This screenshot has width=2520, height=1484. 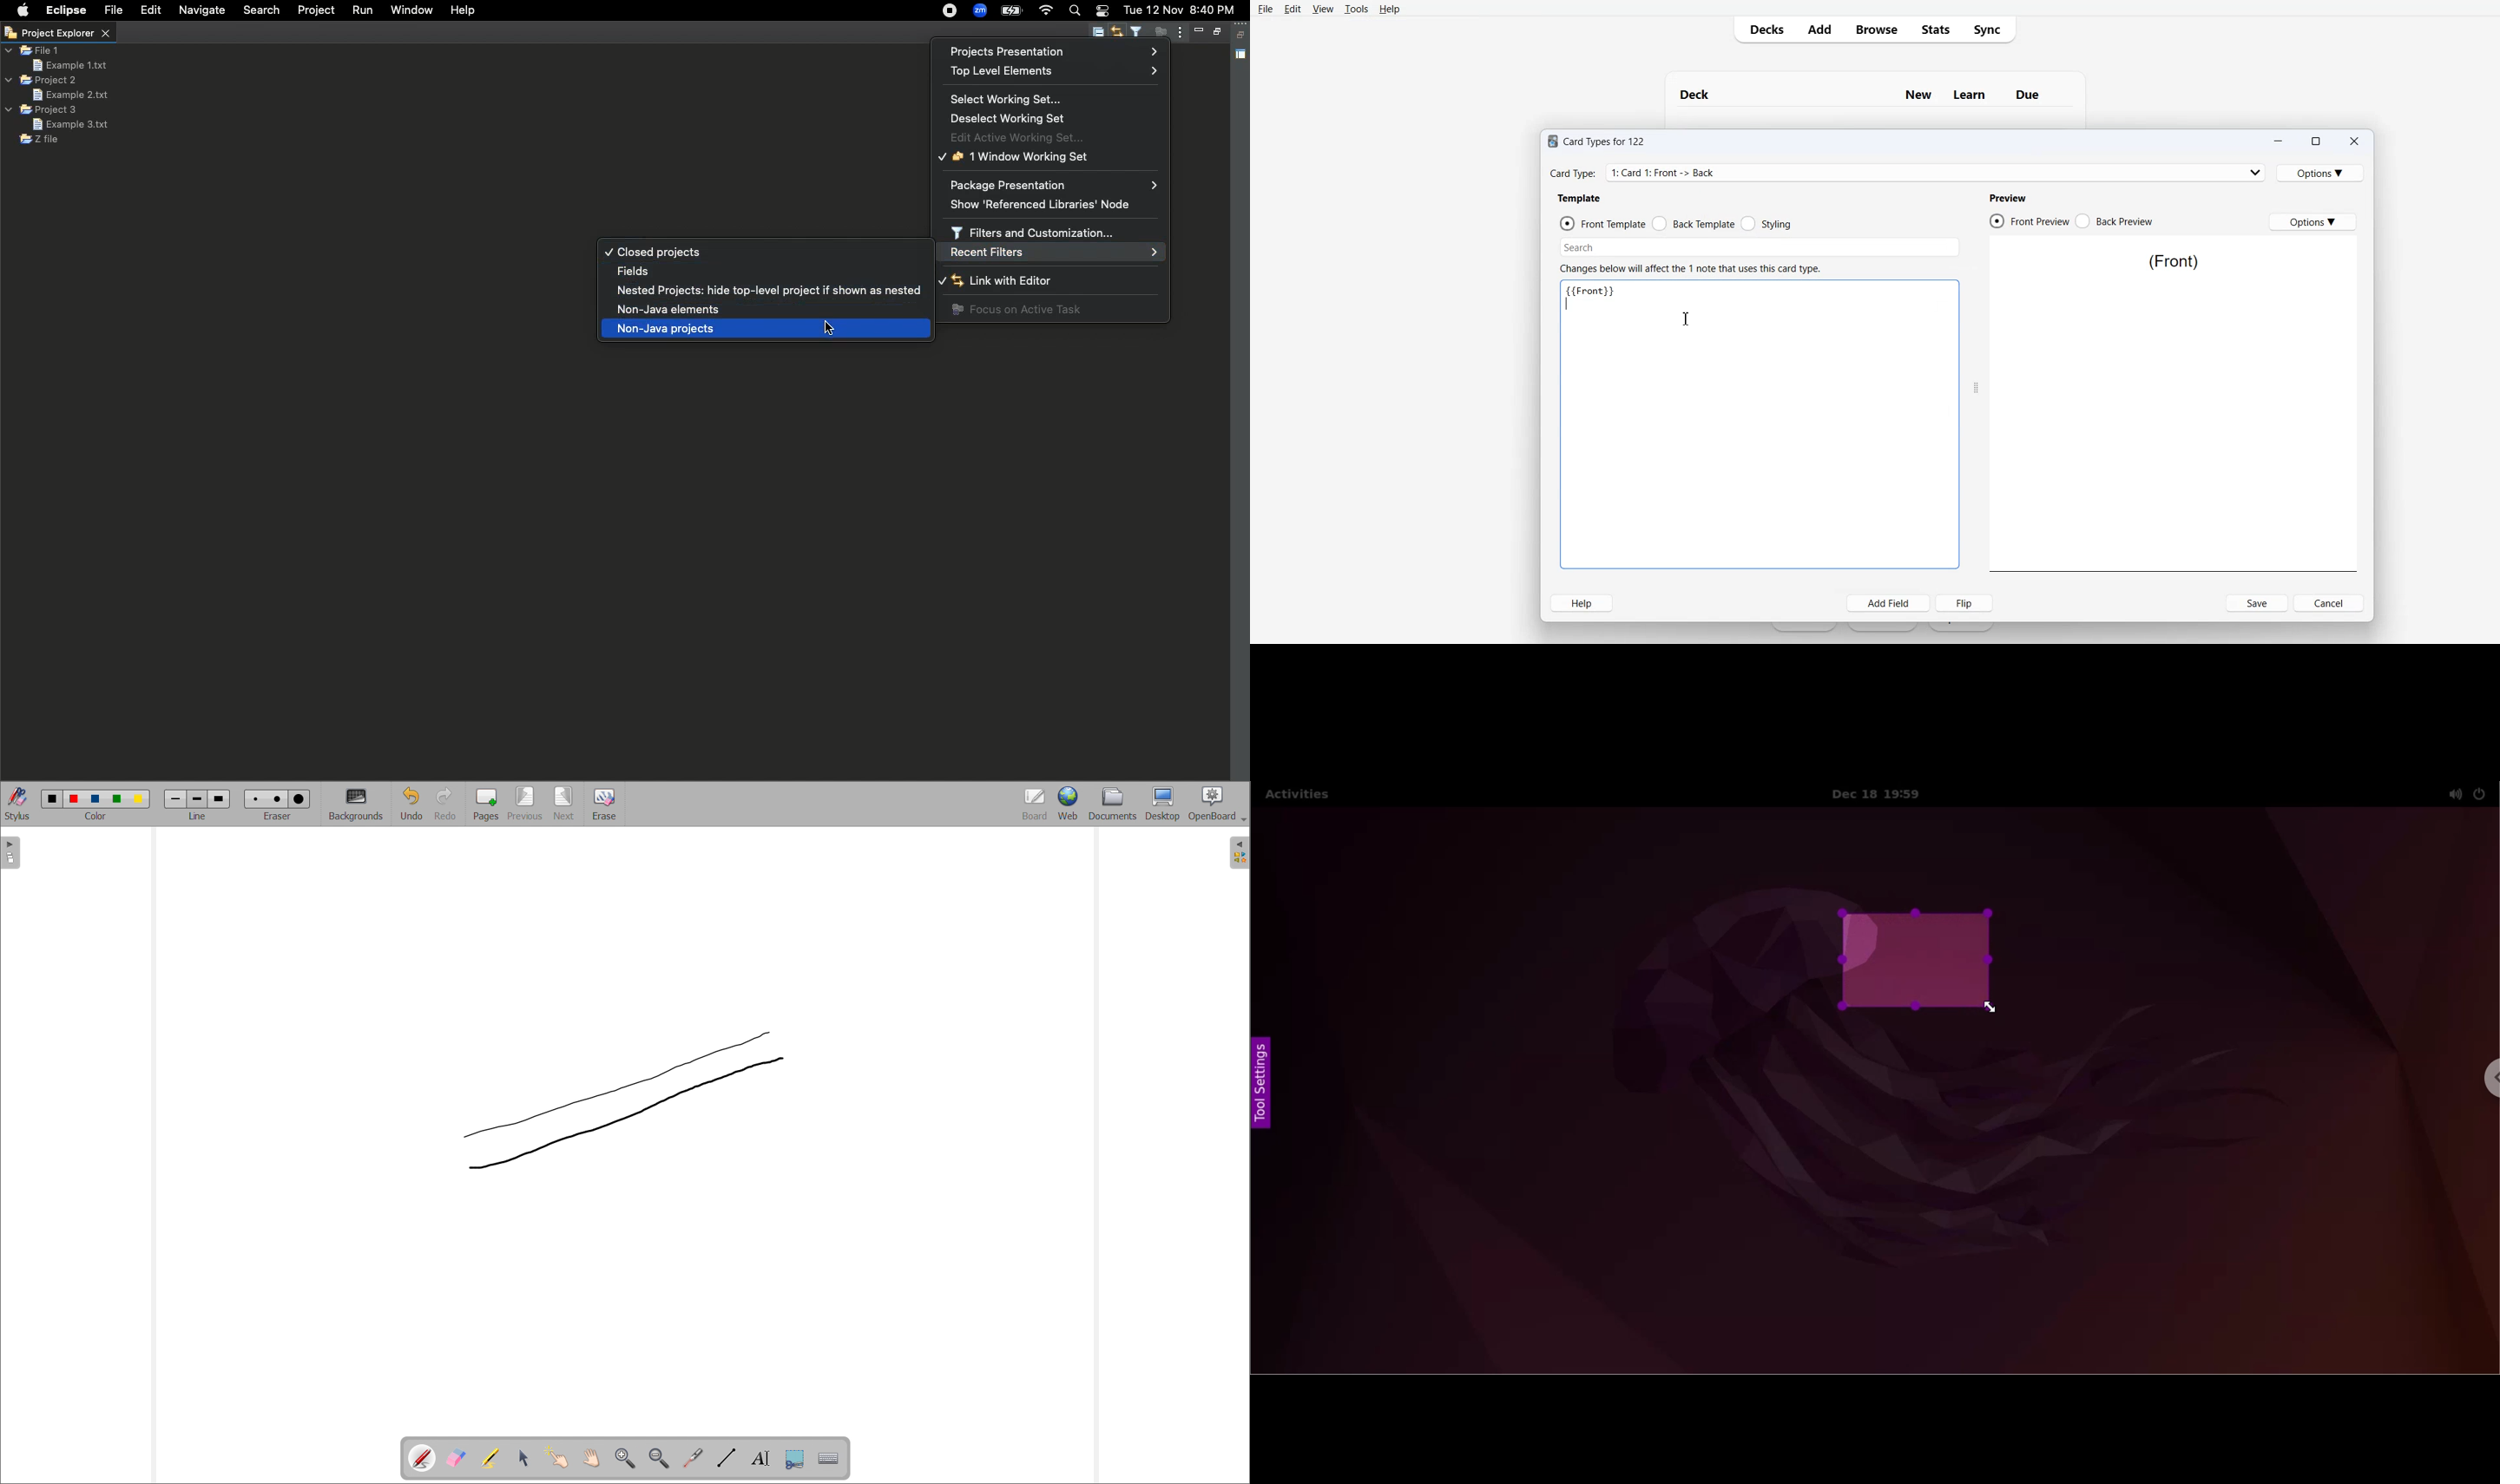 I want to click on draw text, so click(x=762, y=1459).